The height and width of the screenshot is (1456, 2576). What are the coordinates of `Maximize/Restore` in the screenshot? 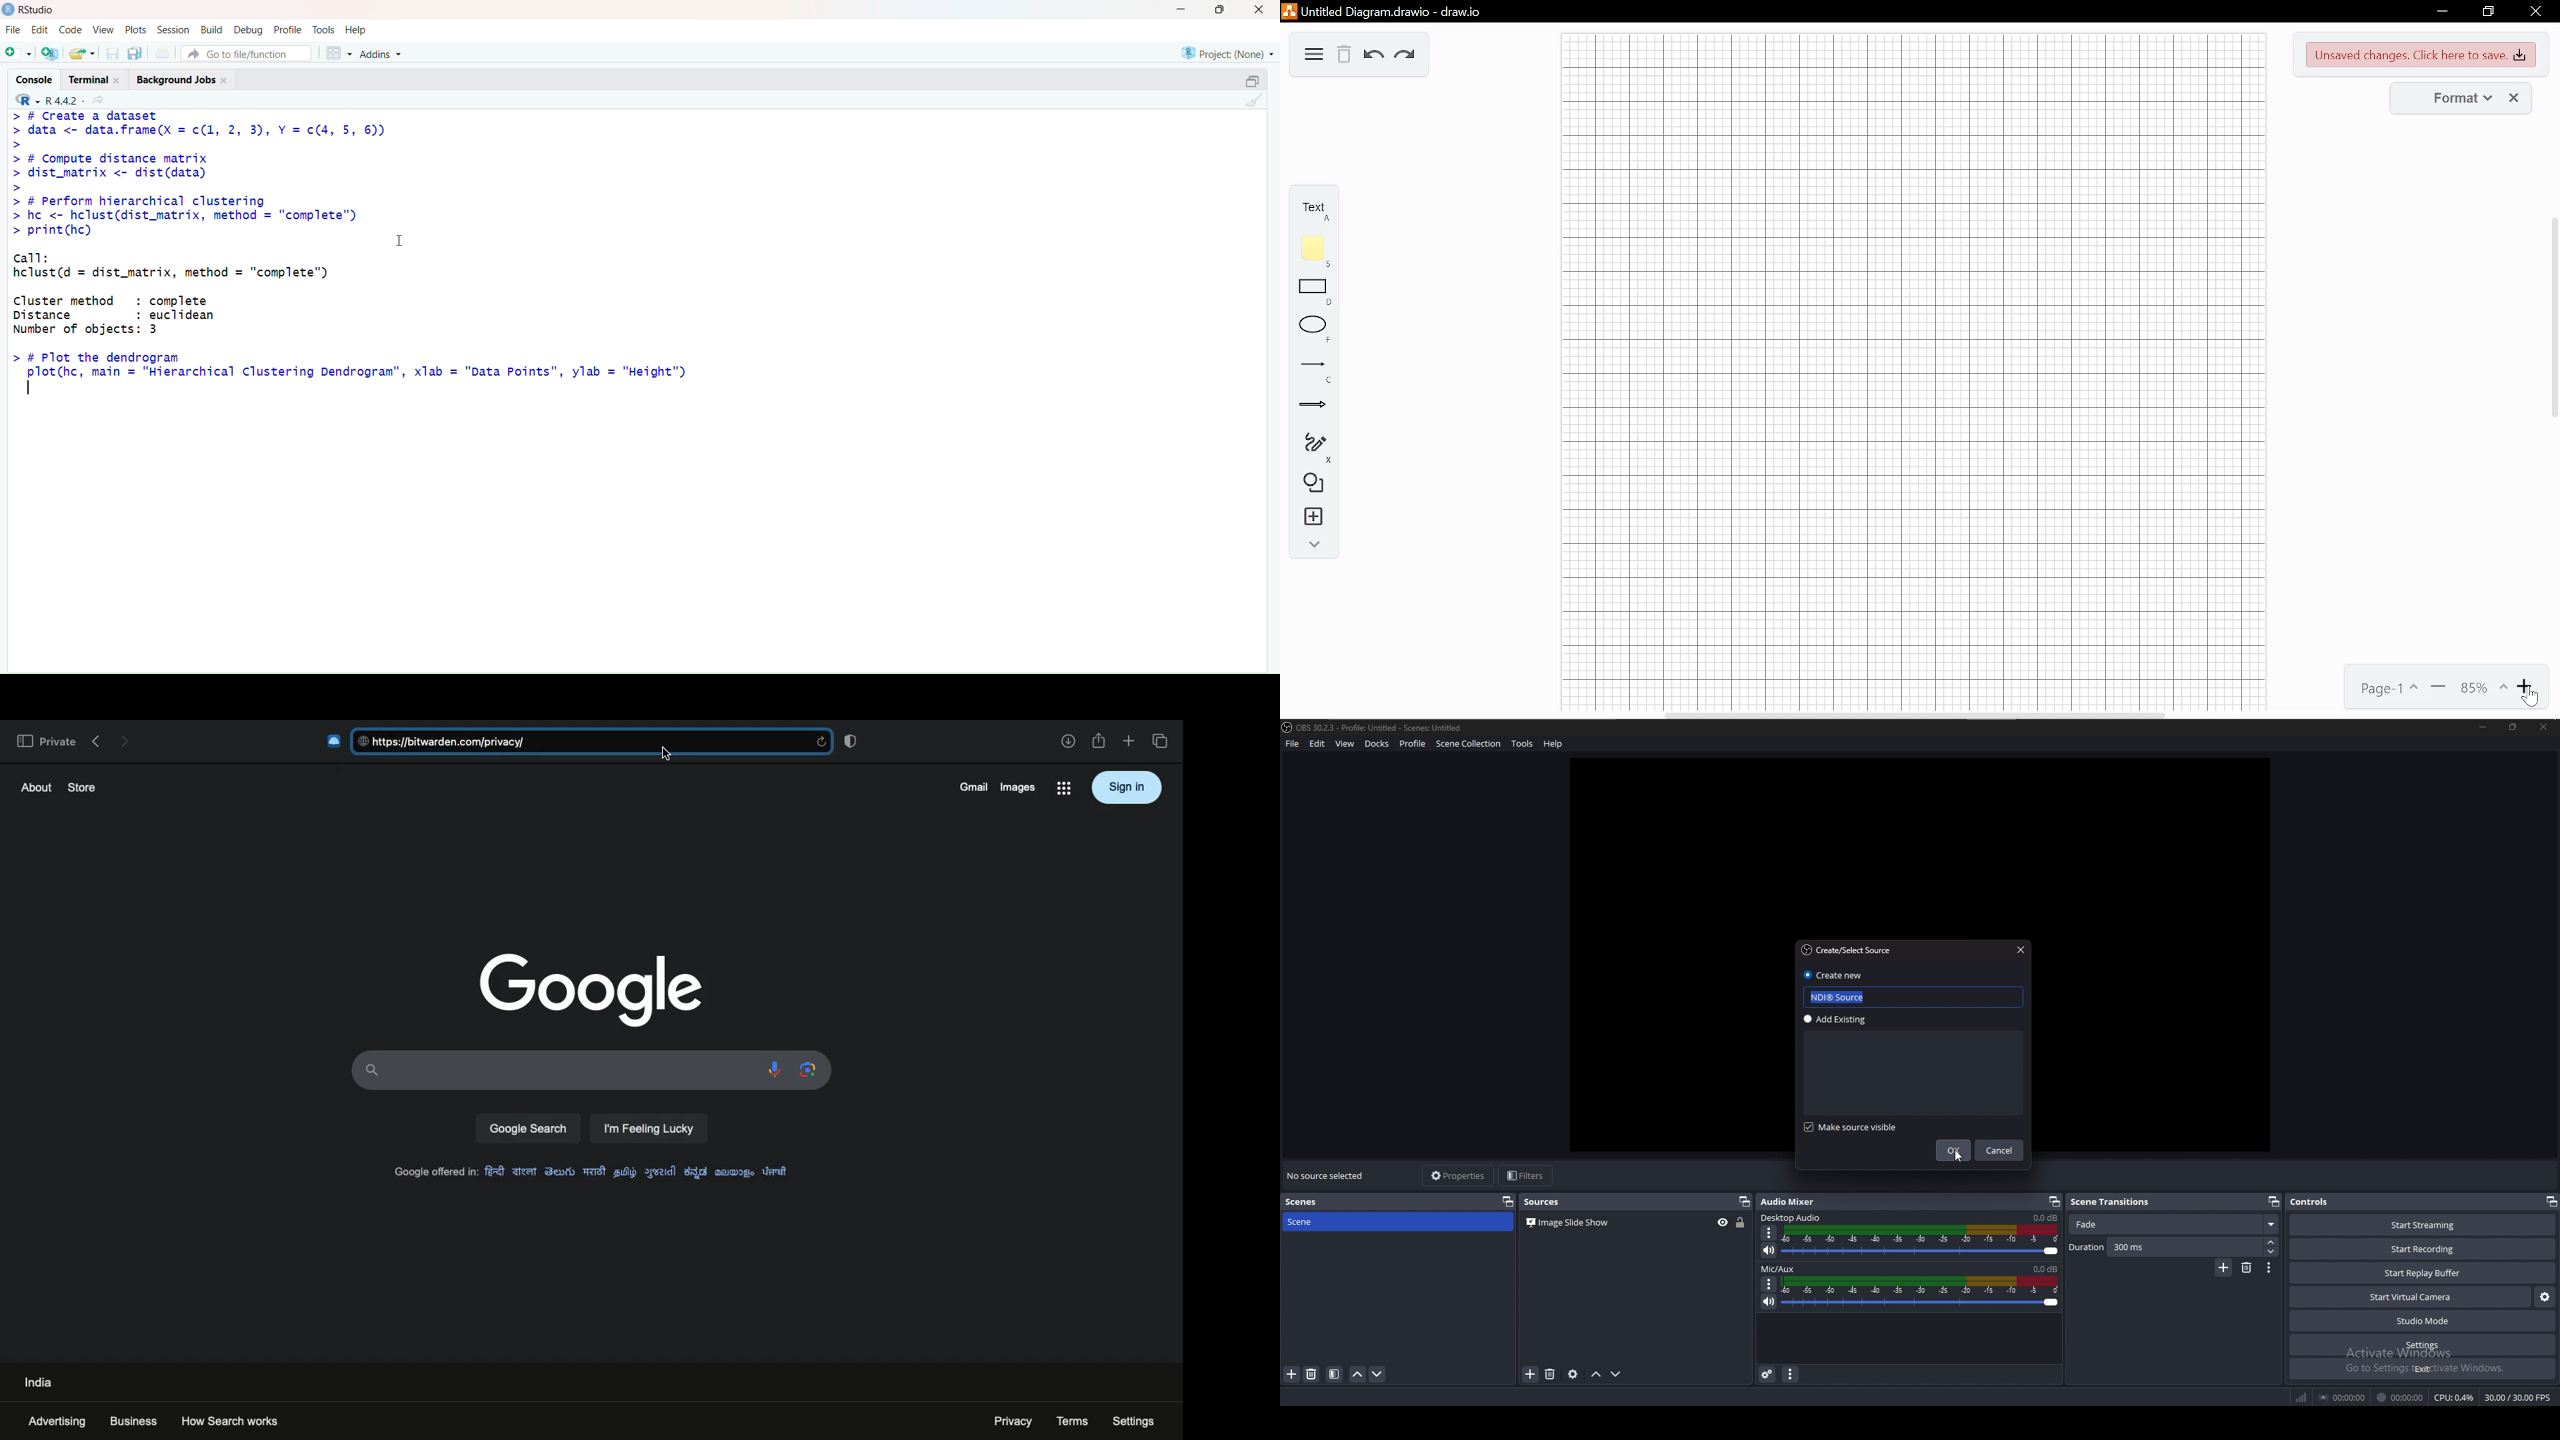 It's located at (1224, 11).